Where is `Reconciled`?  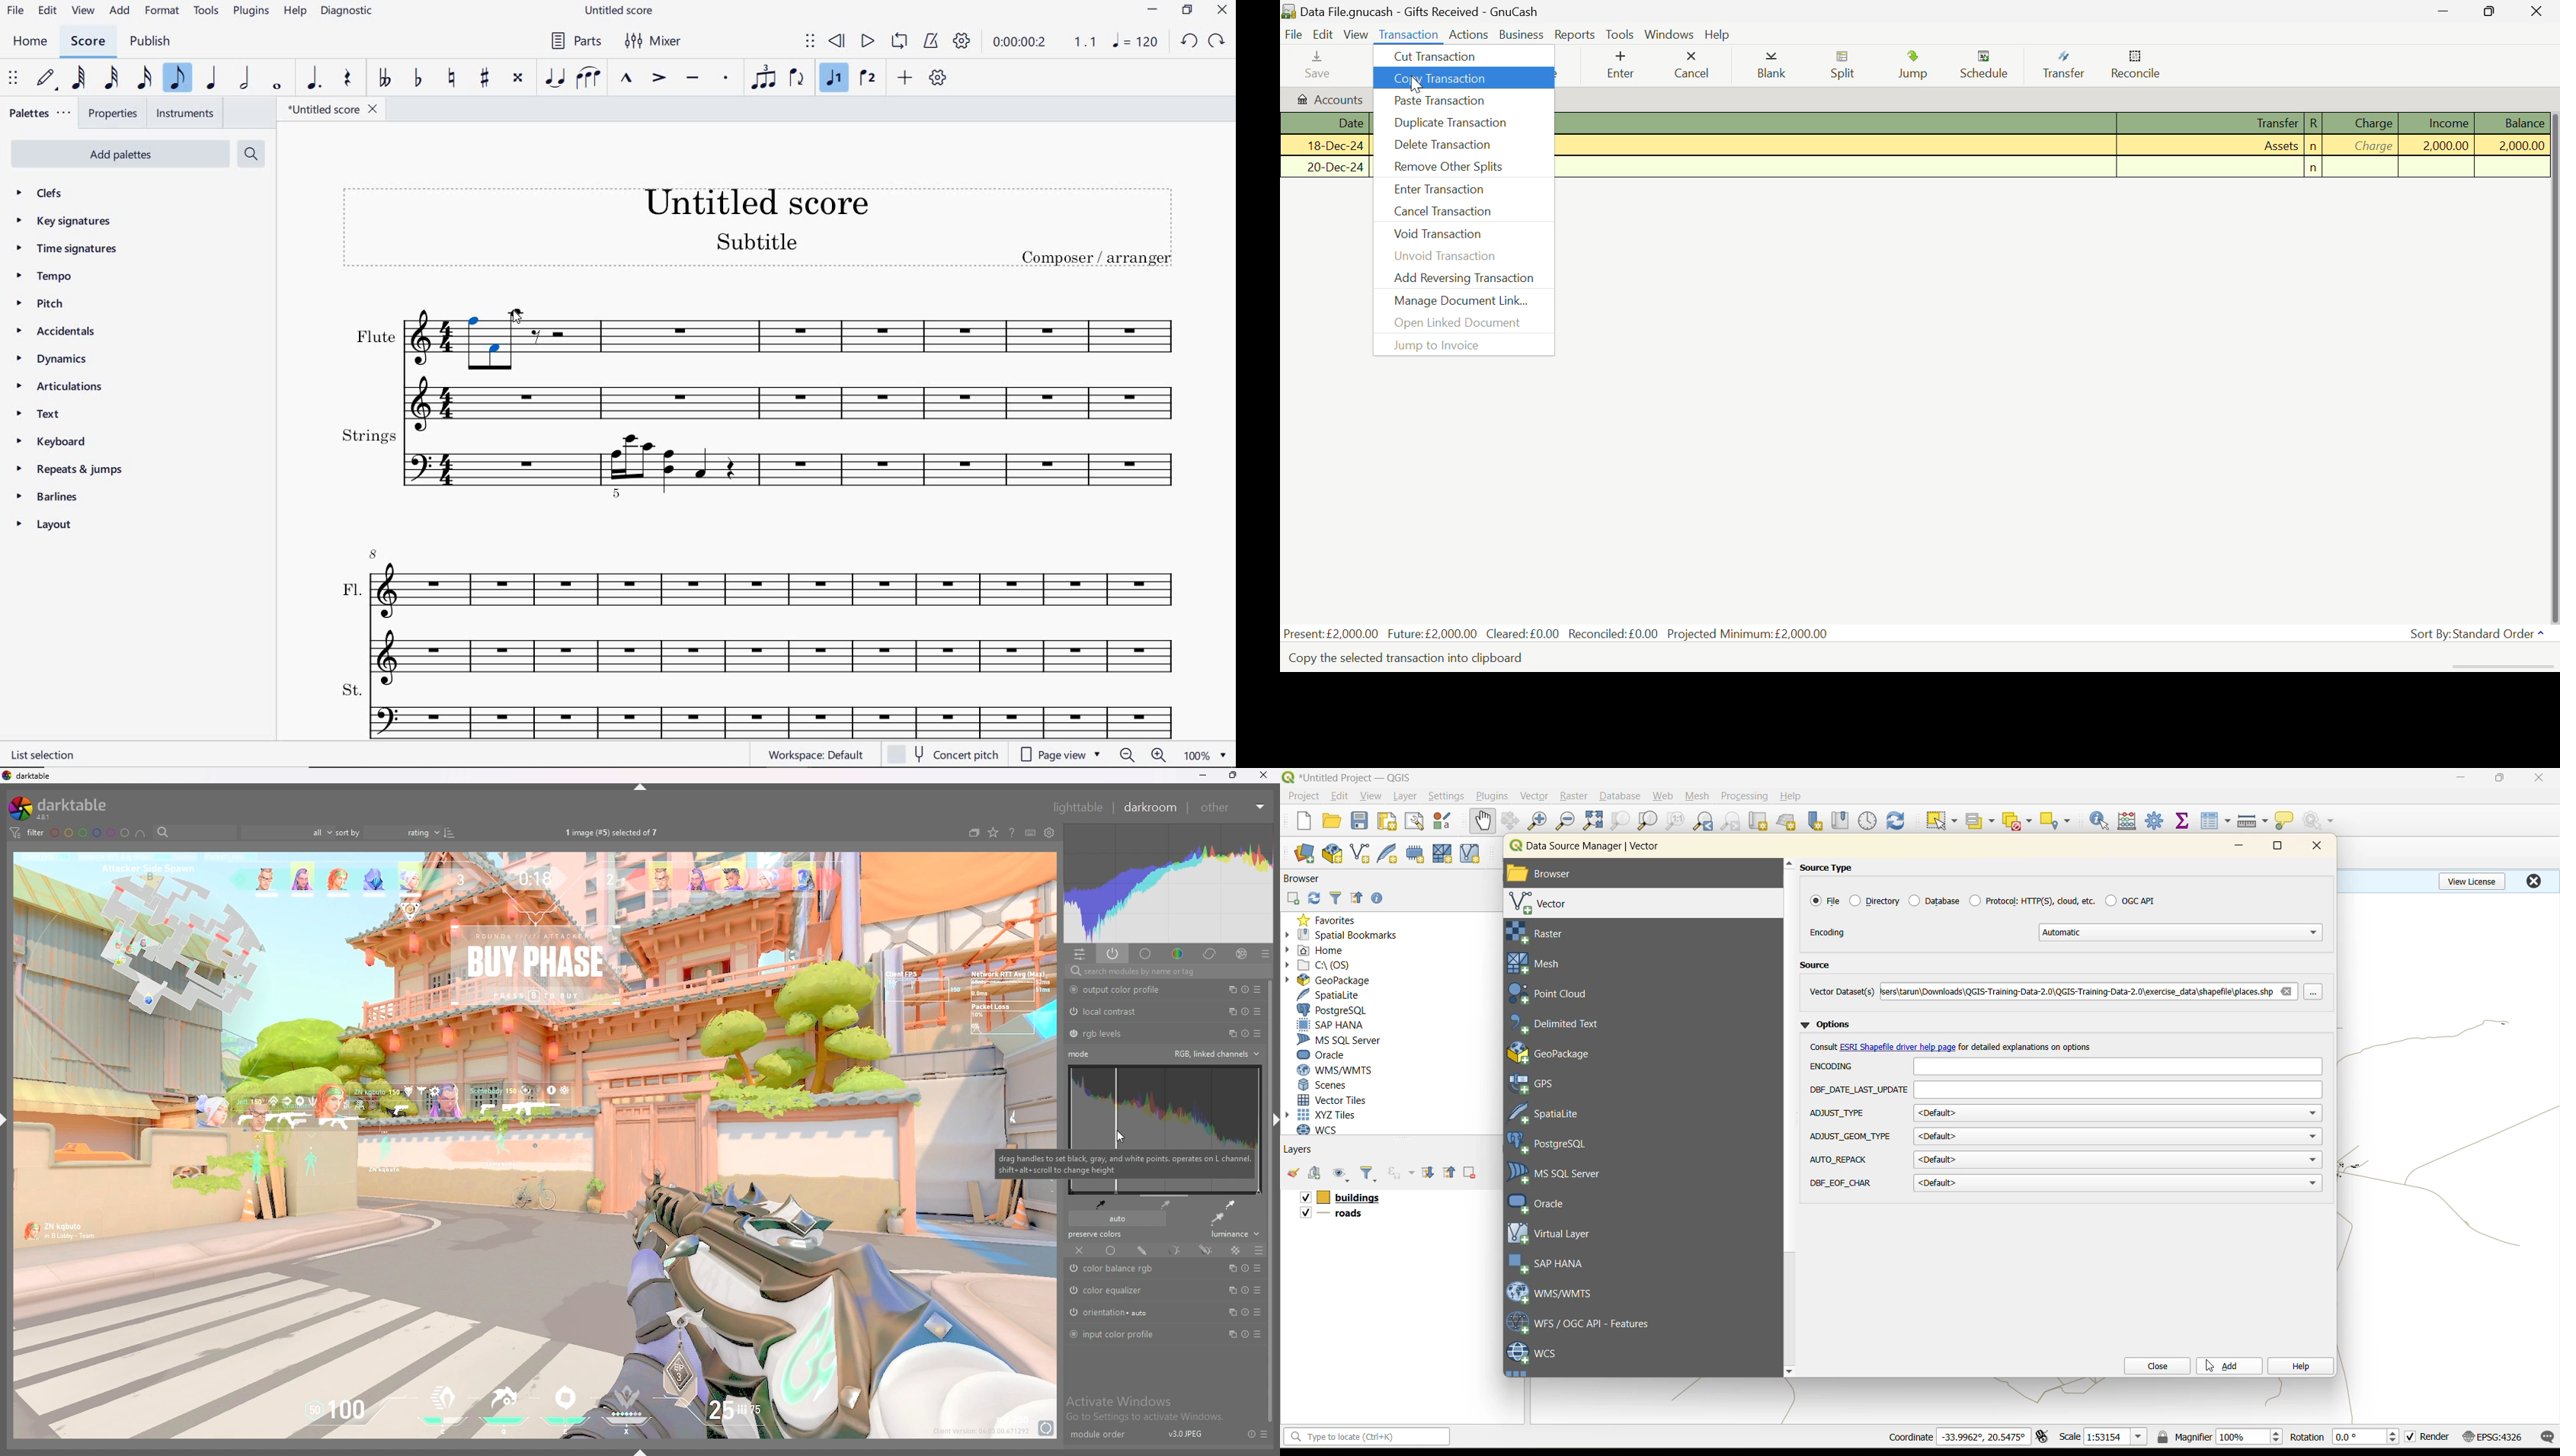 Reconciled is located at coordinates (1616, 633).